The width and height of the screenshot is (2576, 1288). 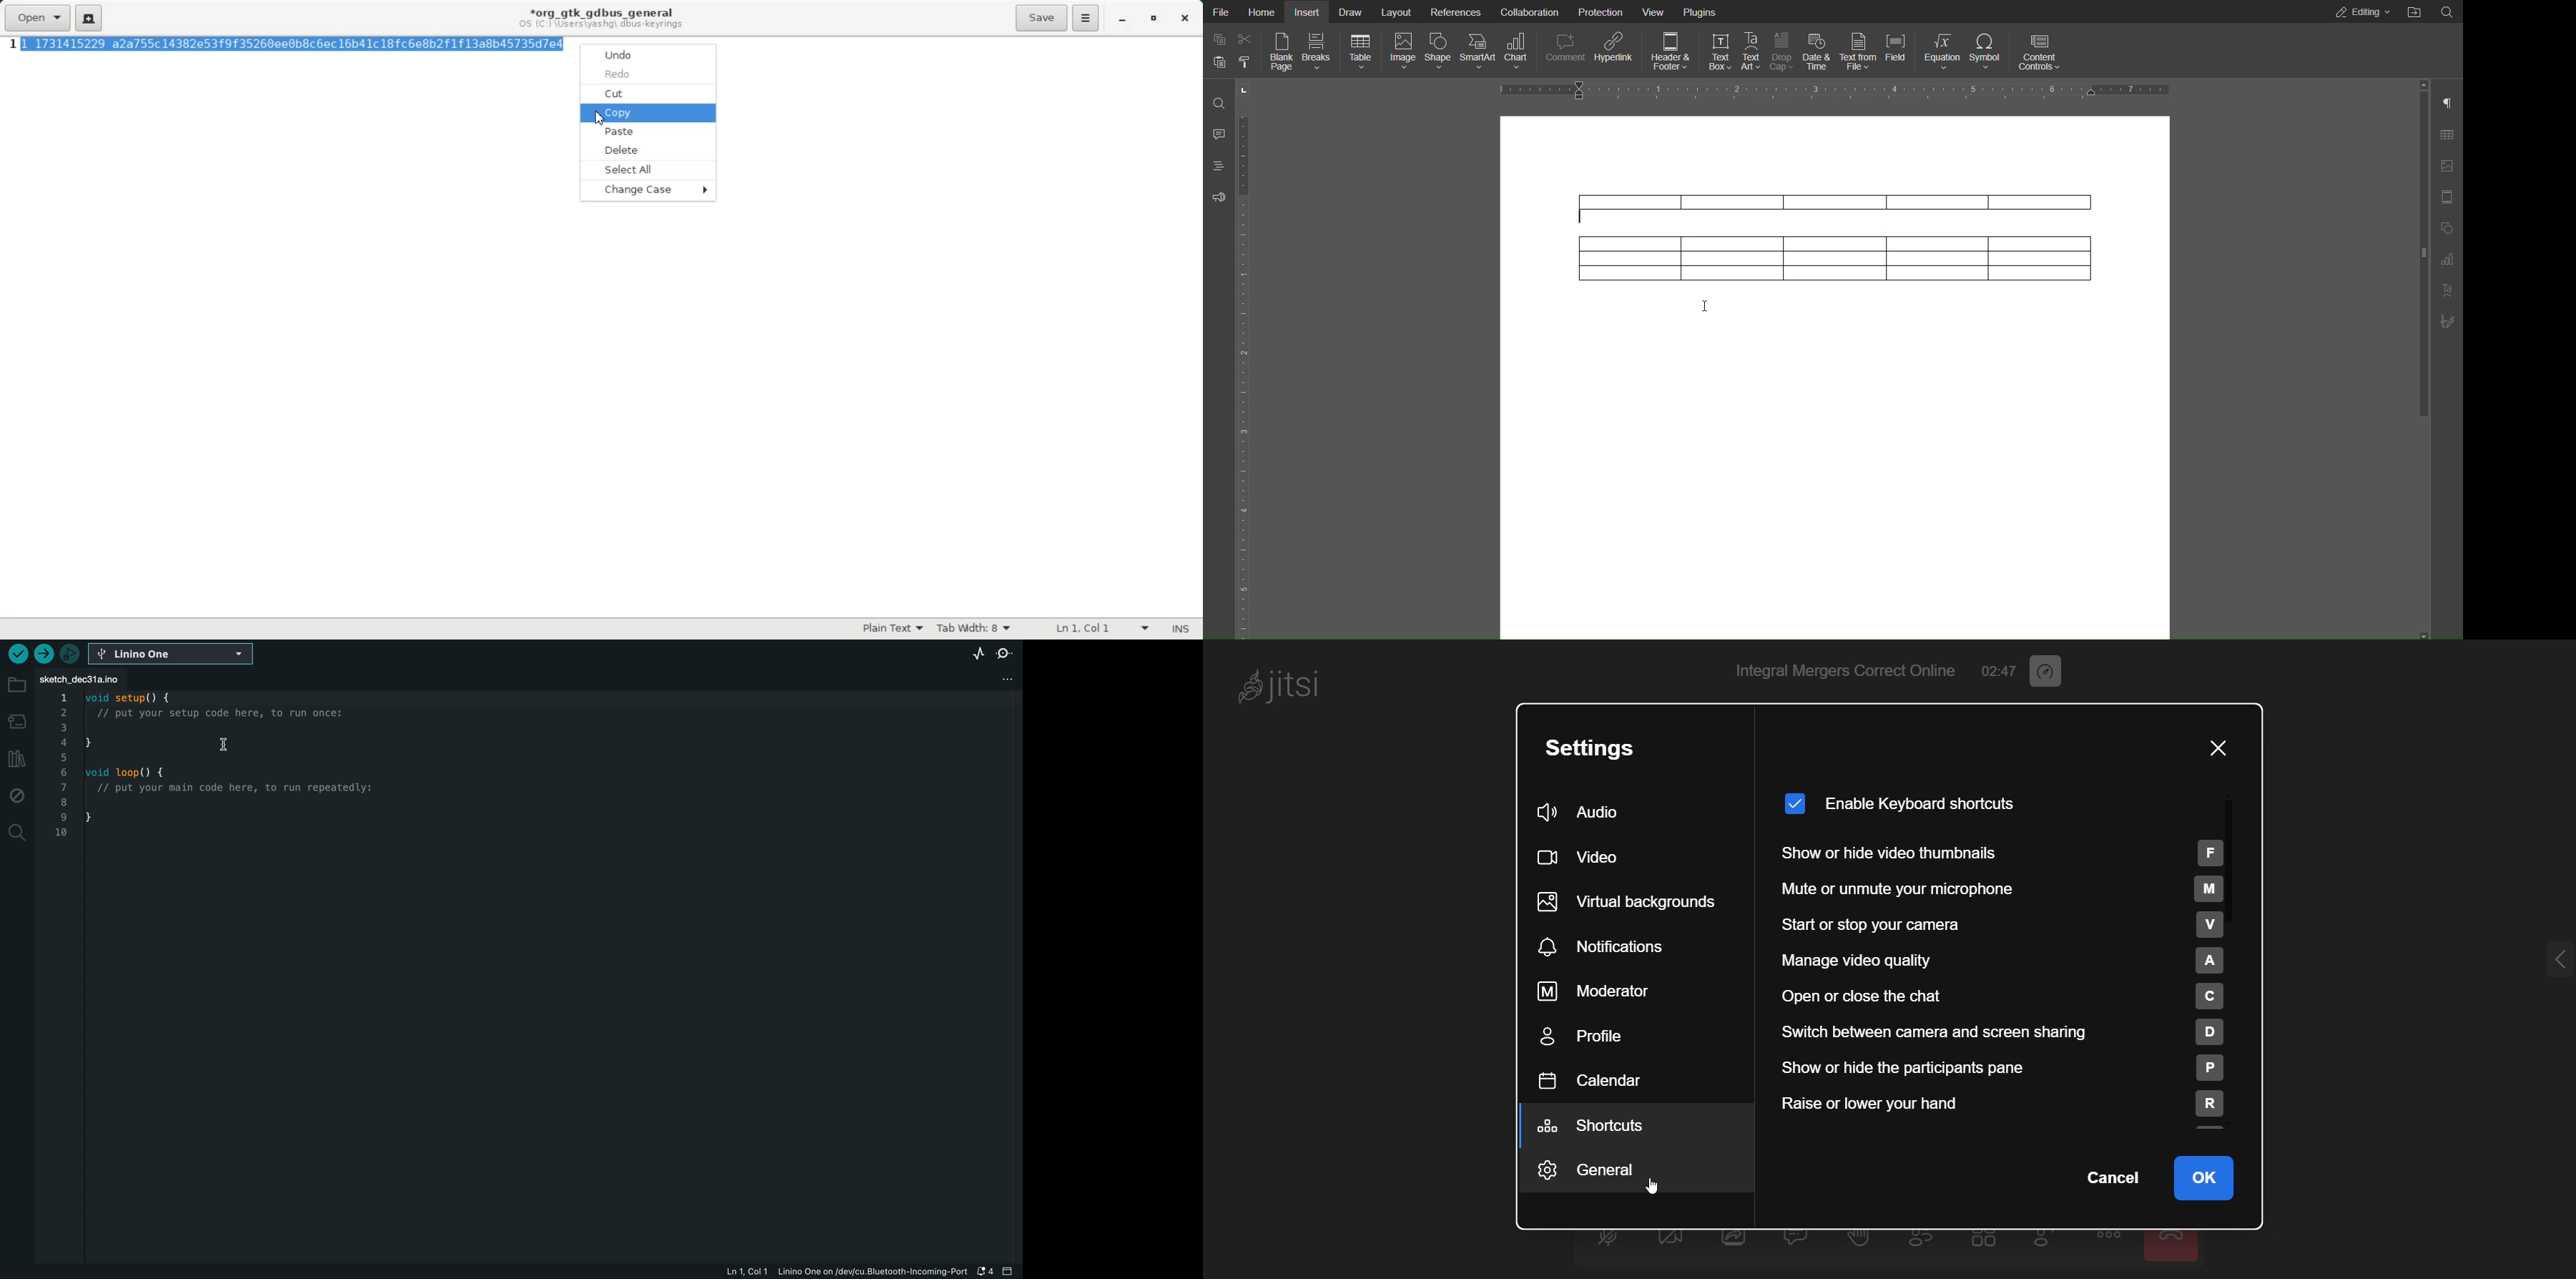 What do you see at coordinates (1184, 19) in the screenshot?
I see `Close` at bounding box center [1184, 19].